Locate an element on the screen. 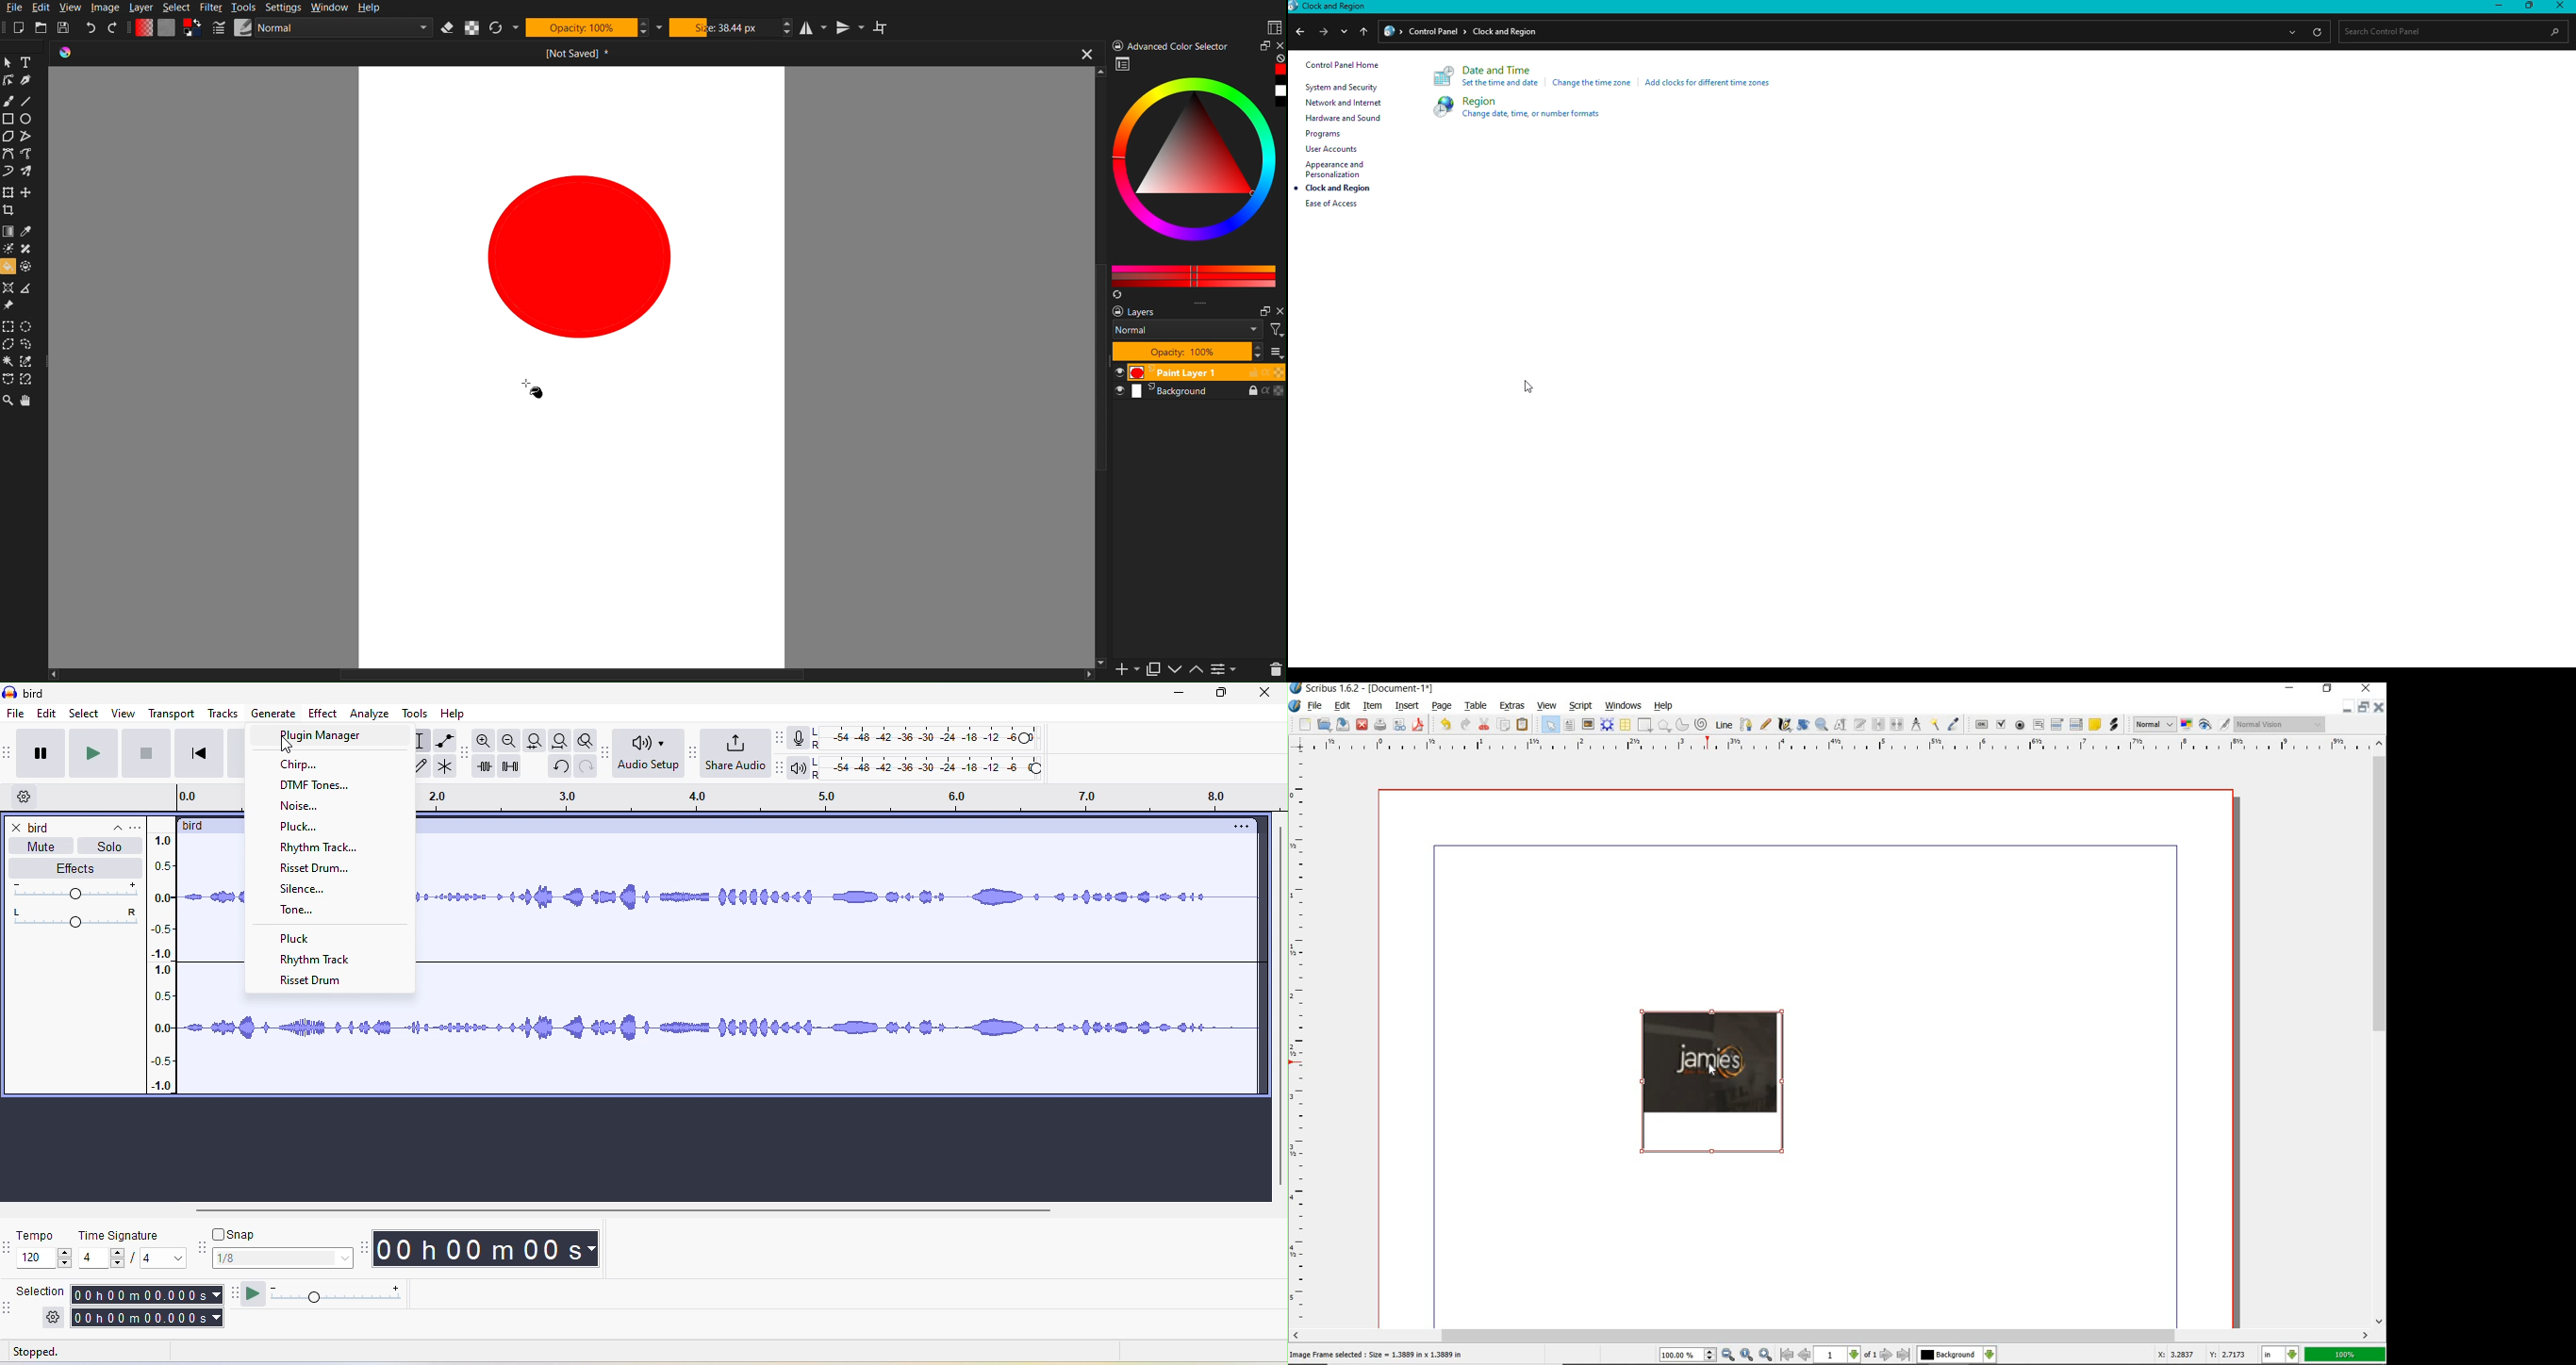 Image resolution: width=2576 pixels, height=1372 pixels. view is located at coordinates (1547, 705).